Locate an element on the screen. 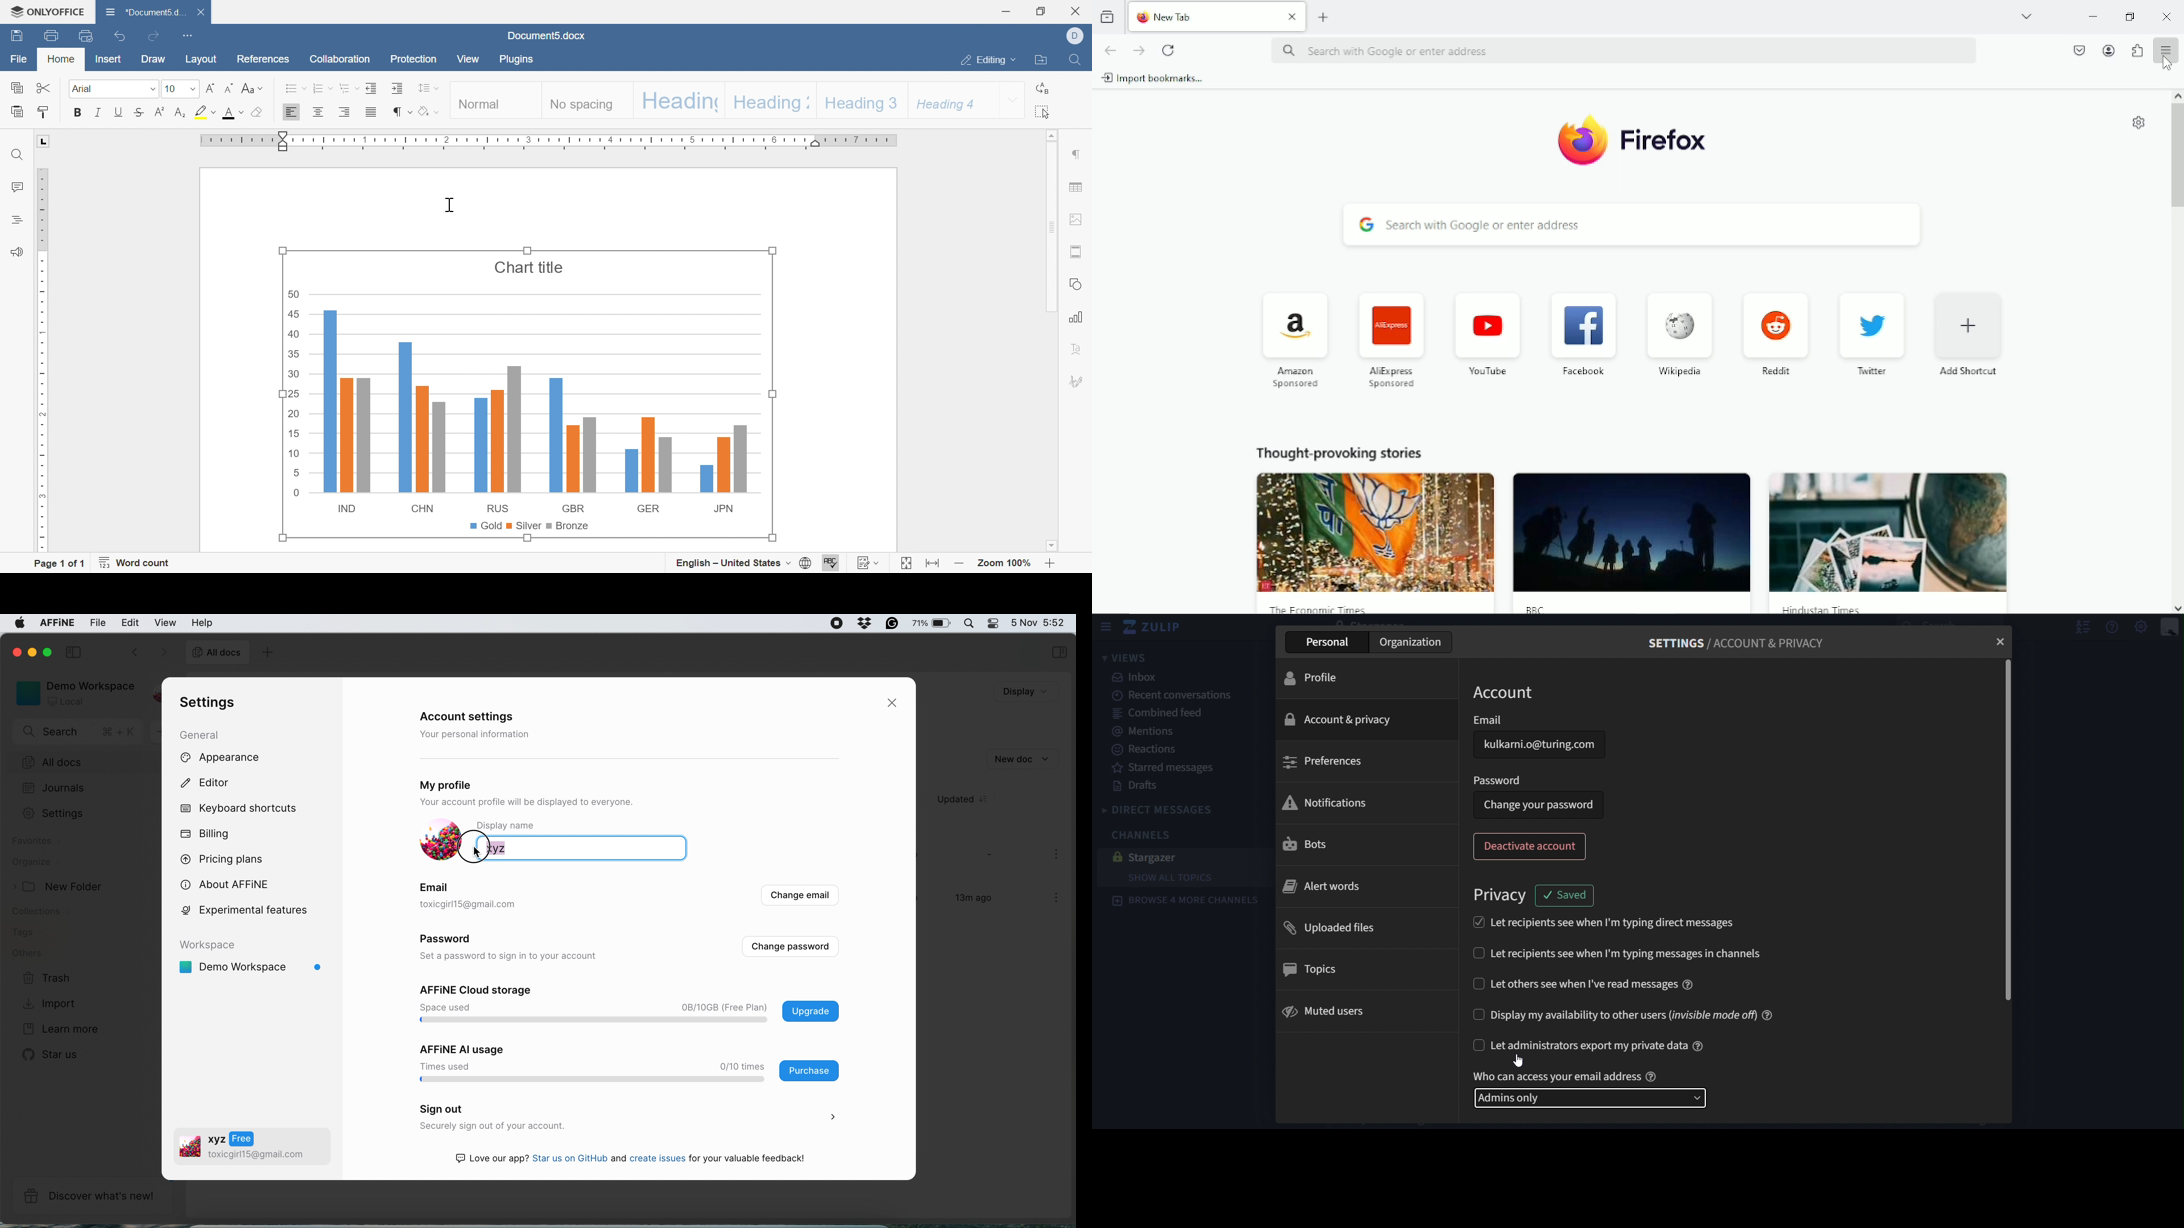  Go forward is located at coordinates (1138, 50).